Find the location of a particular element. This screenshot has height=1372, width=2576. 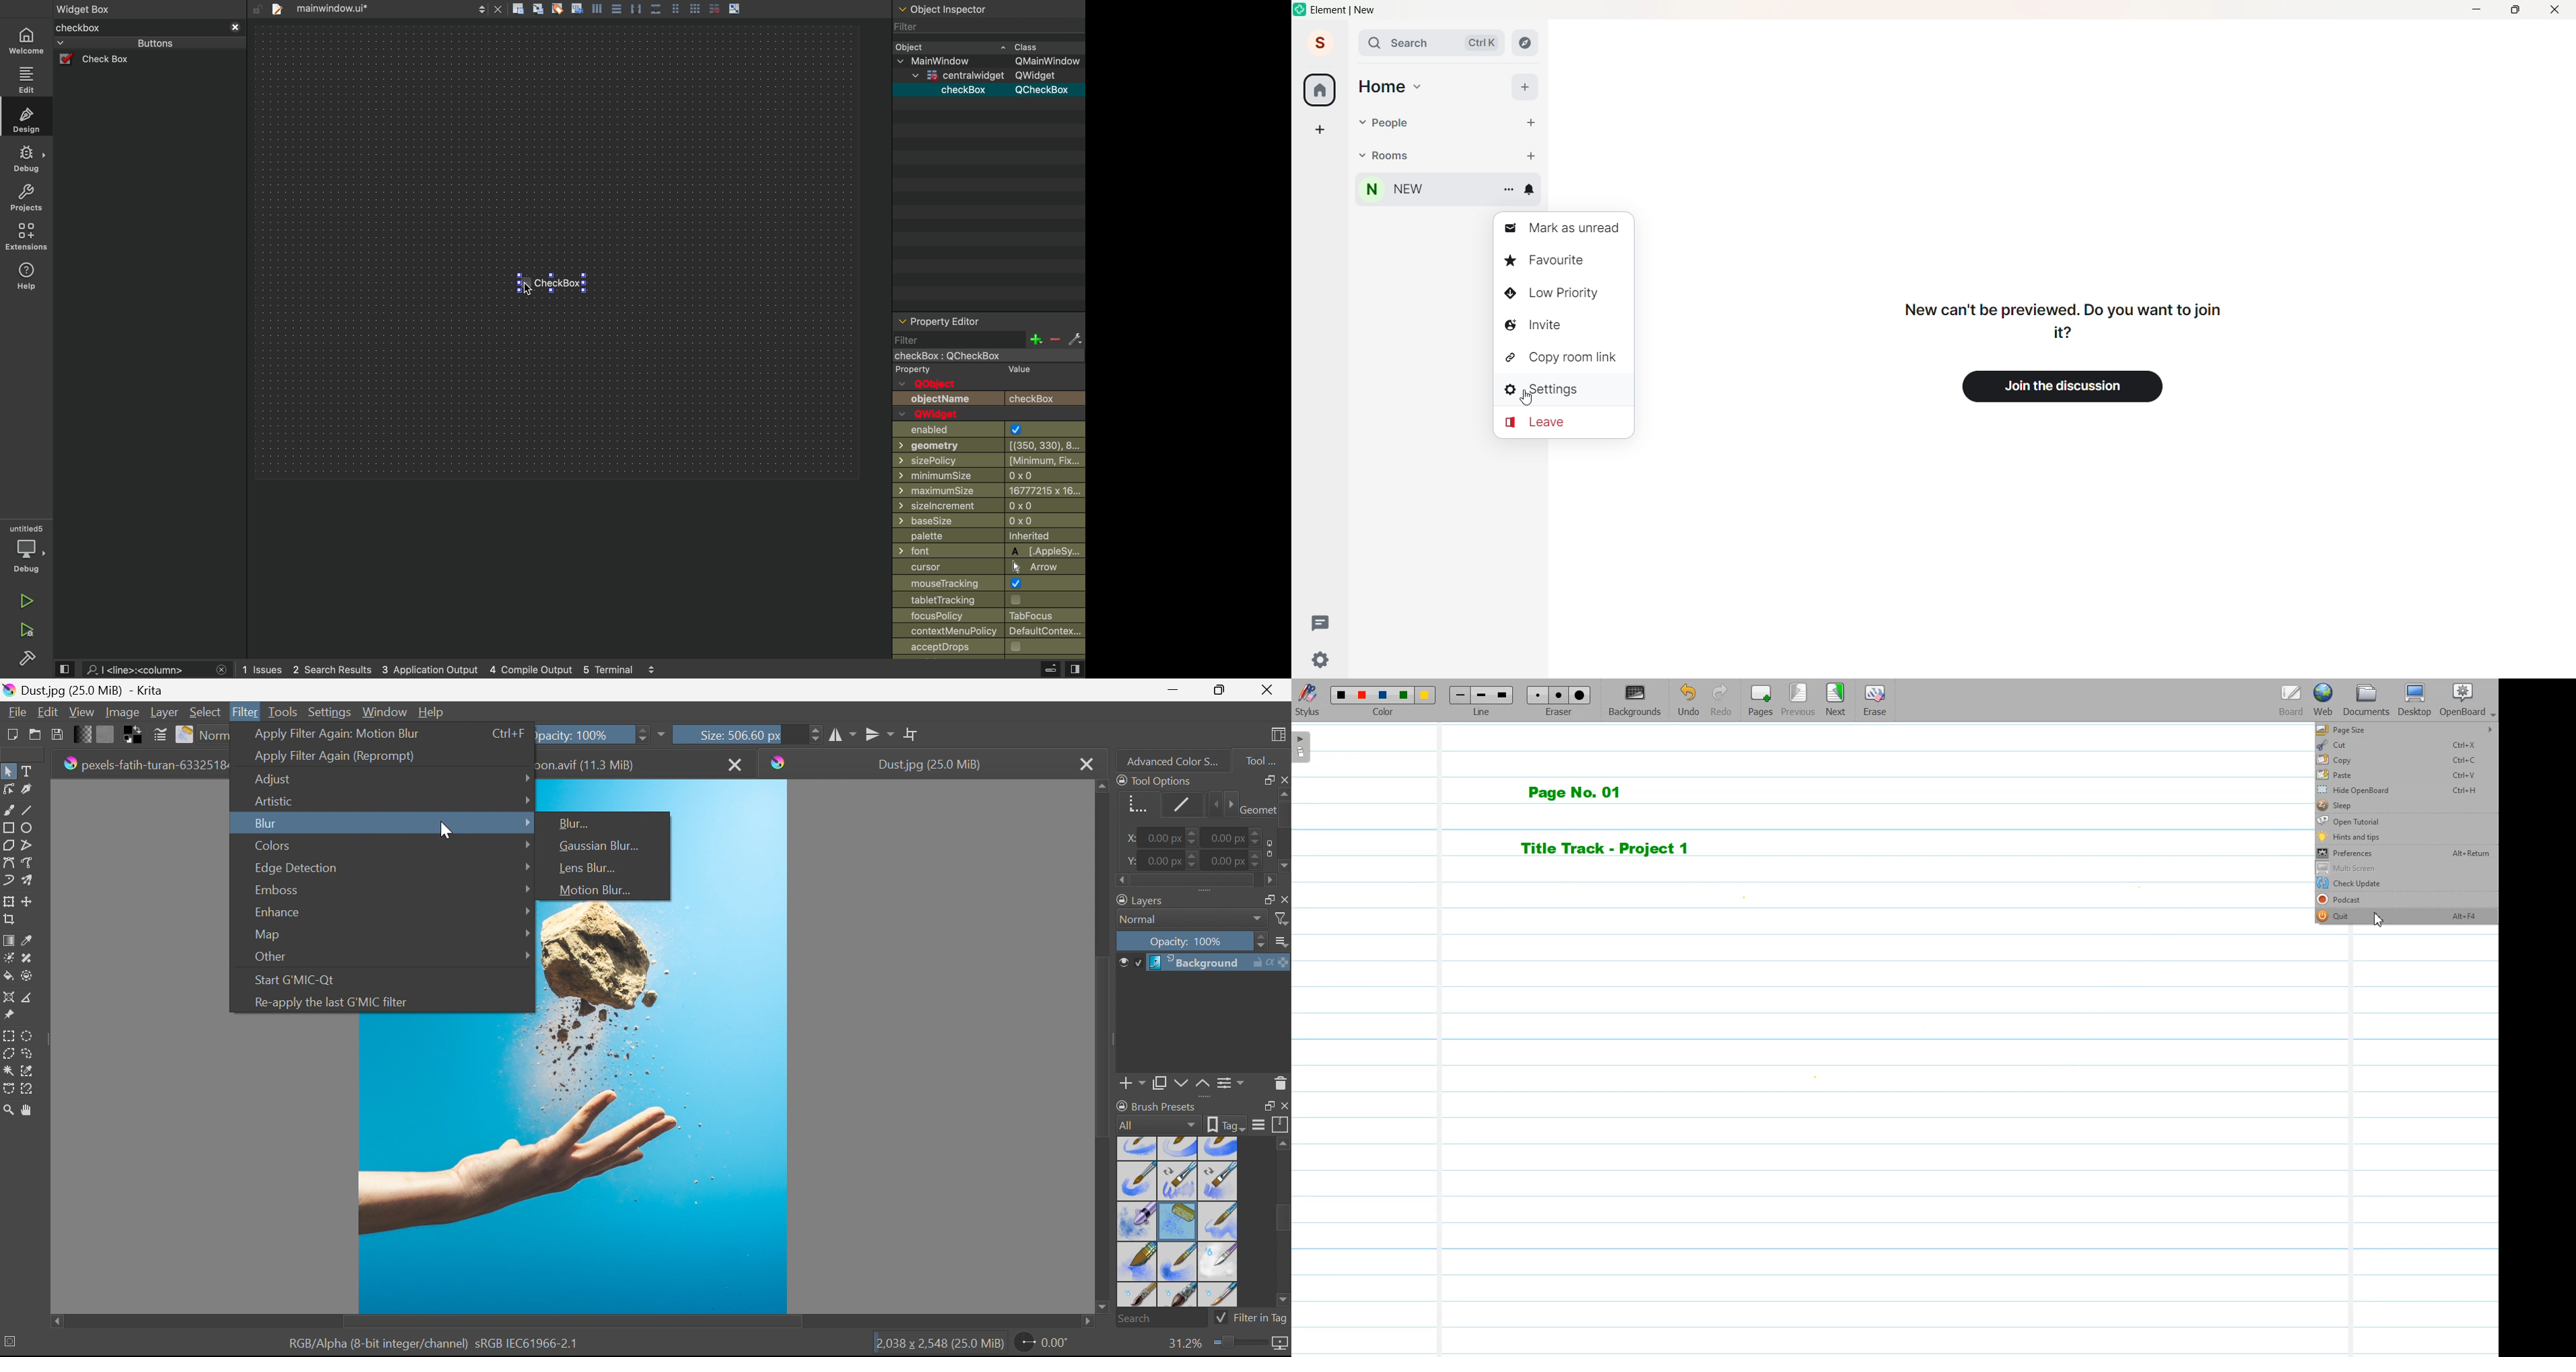

Drop Down is located at coordinates (525, 845).